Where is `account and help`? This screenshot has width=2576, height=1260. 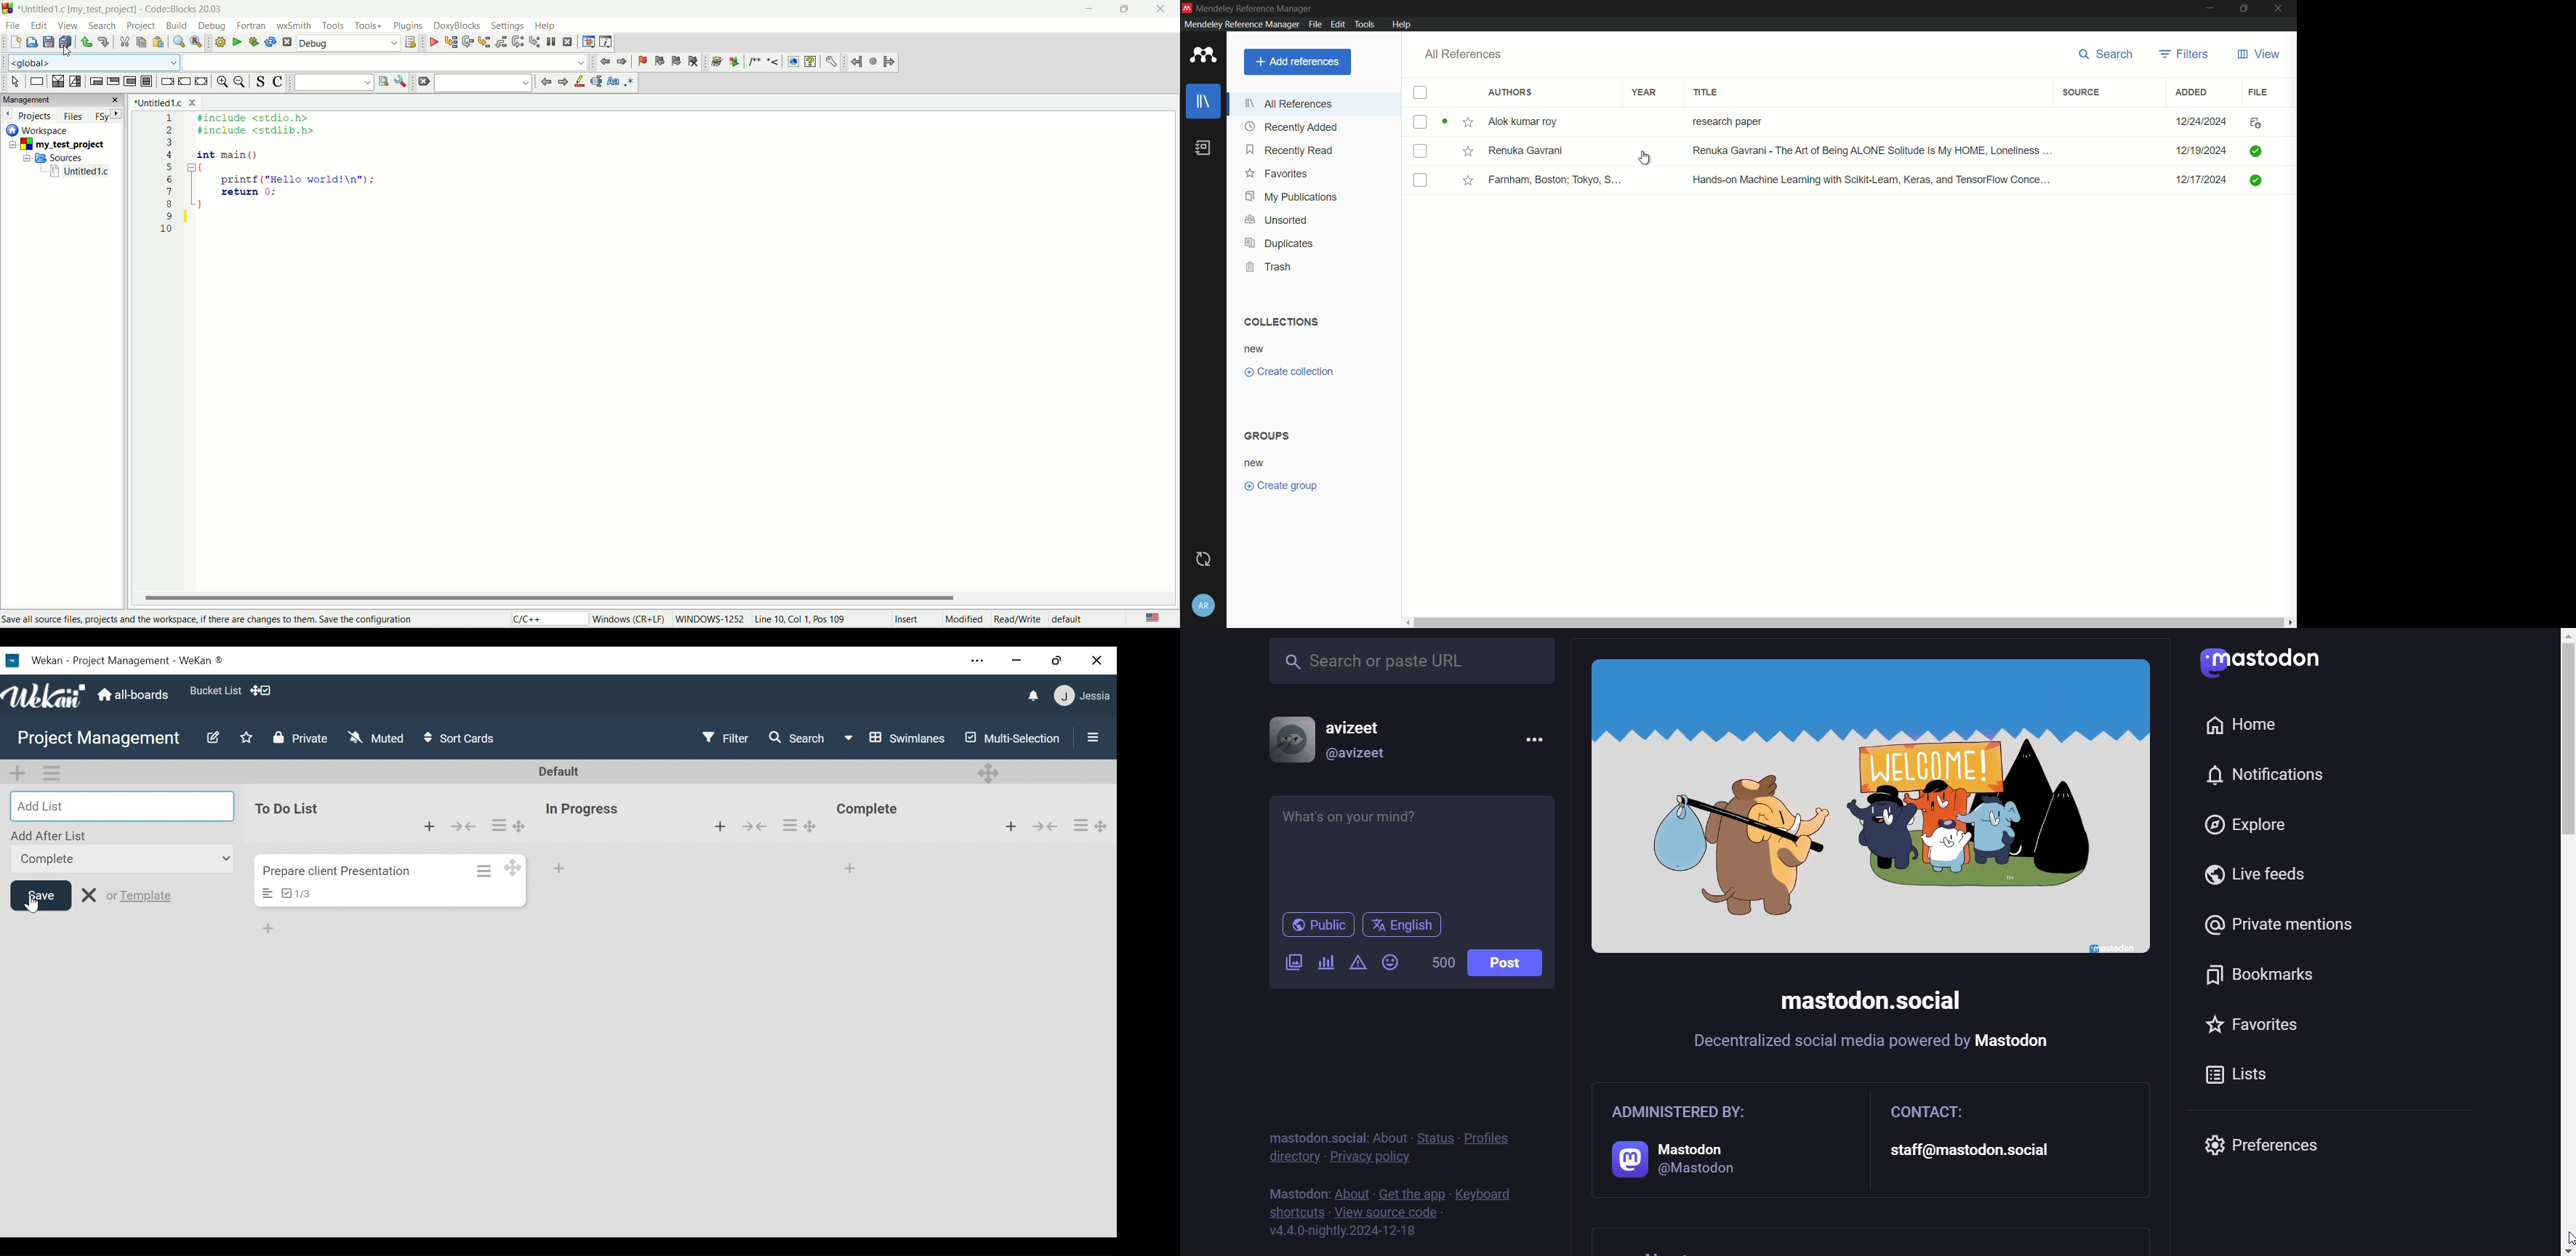
account and help is located at coordinates (1204, 604).